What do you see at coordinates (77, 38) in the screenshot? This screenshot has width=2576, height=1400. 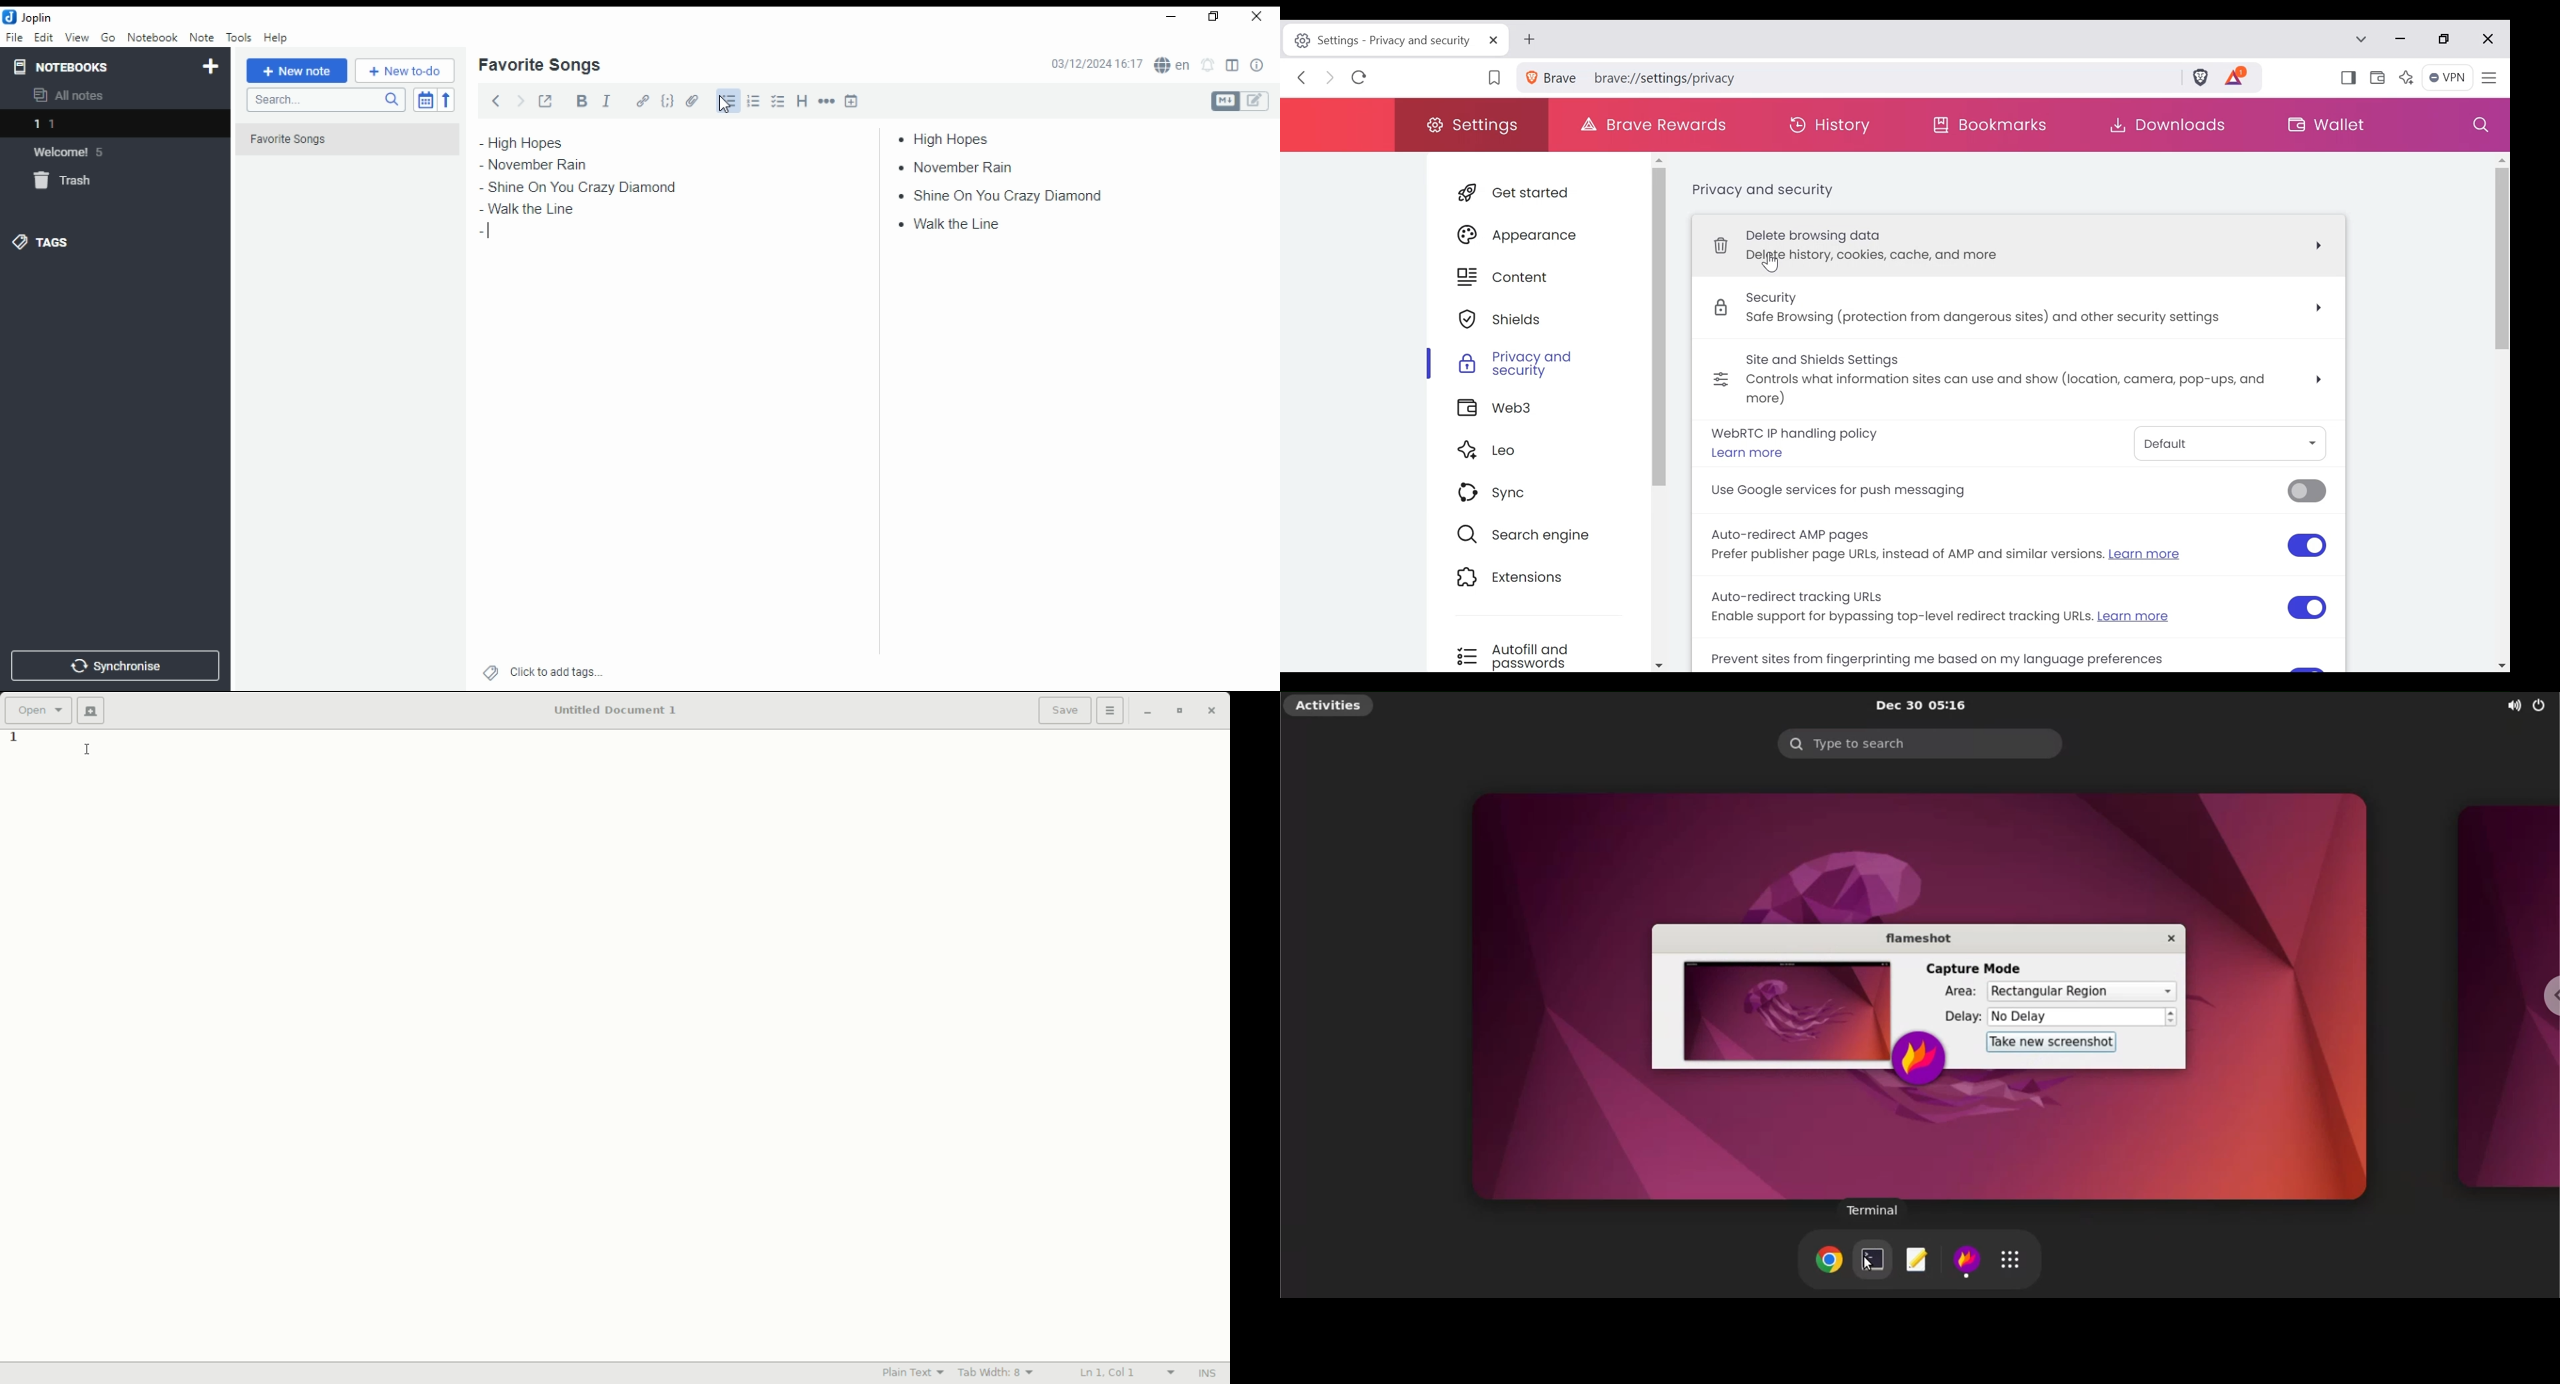 I see `view` at bounding box center [77, 38].